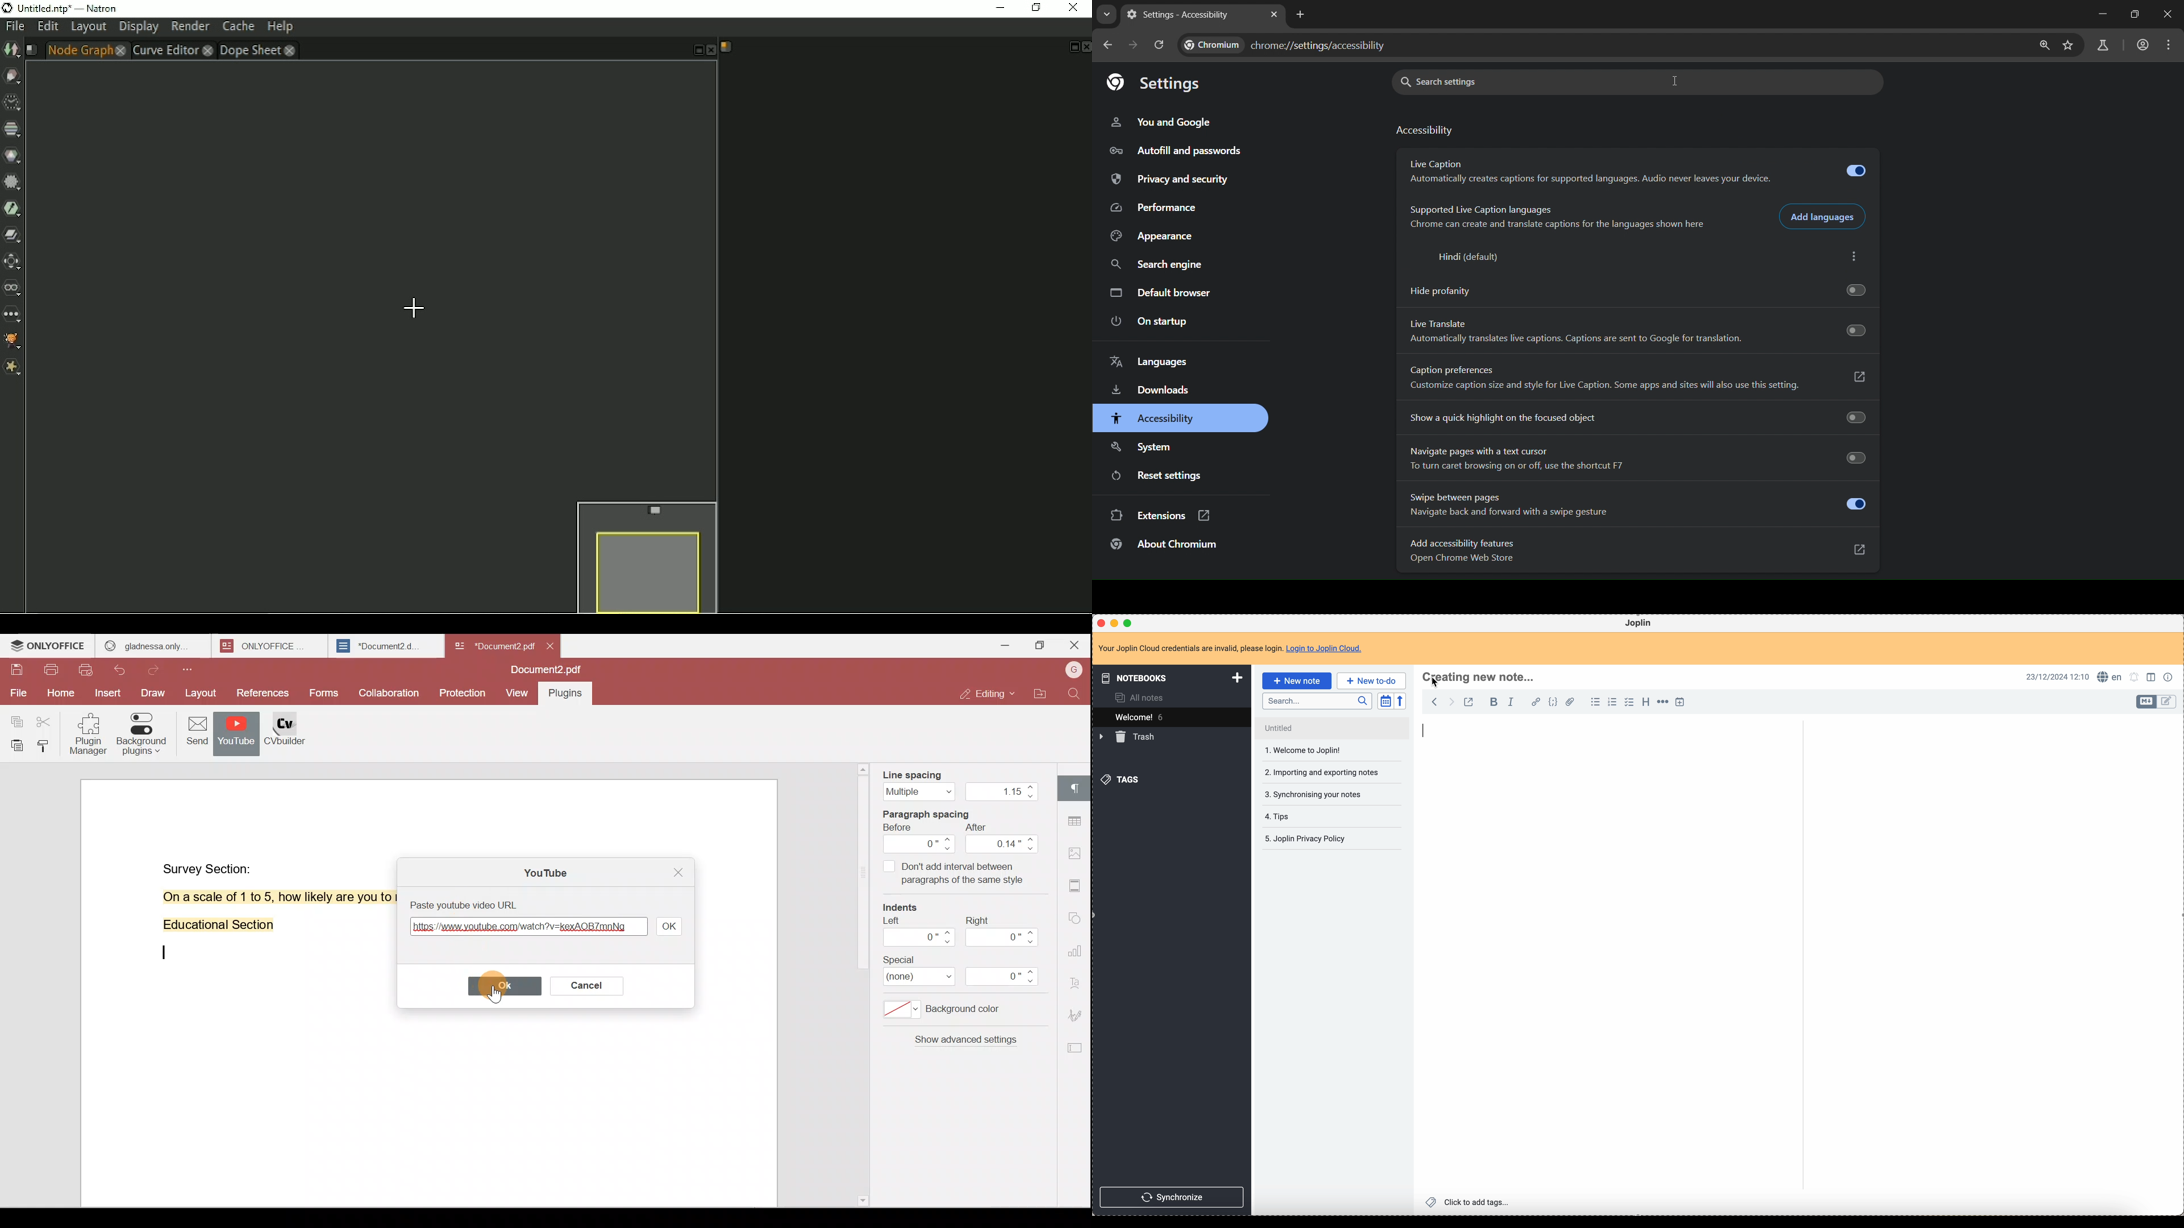  What do you see at coordinates (1152, 322) in the screenshot?
I see `on startup` at bounding box center [1152, 322].